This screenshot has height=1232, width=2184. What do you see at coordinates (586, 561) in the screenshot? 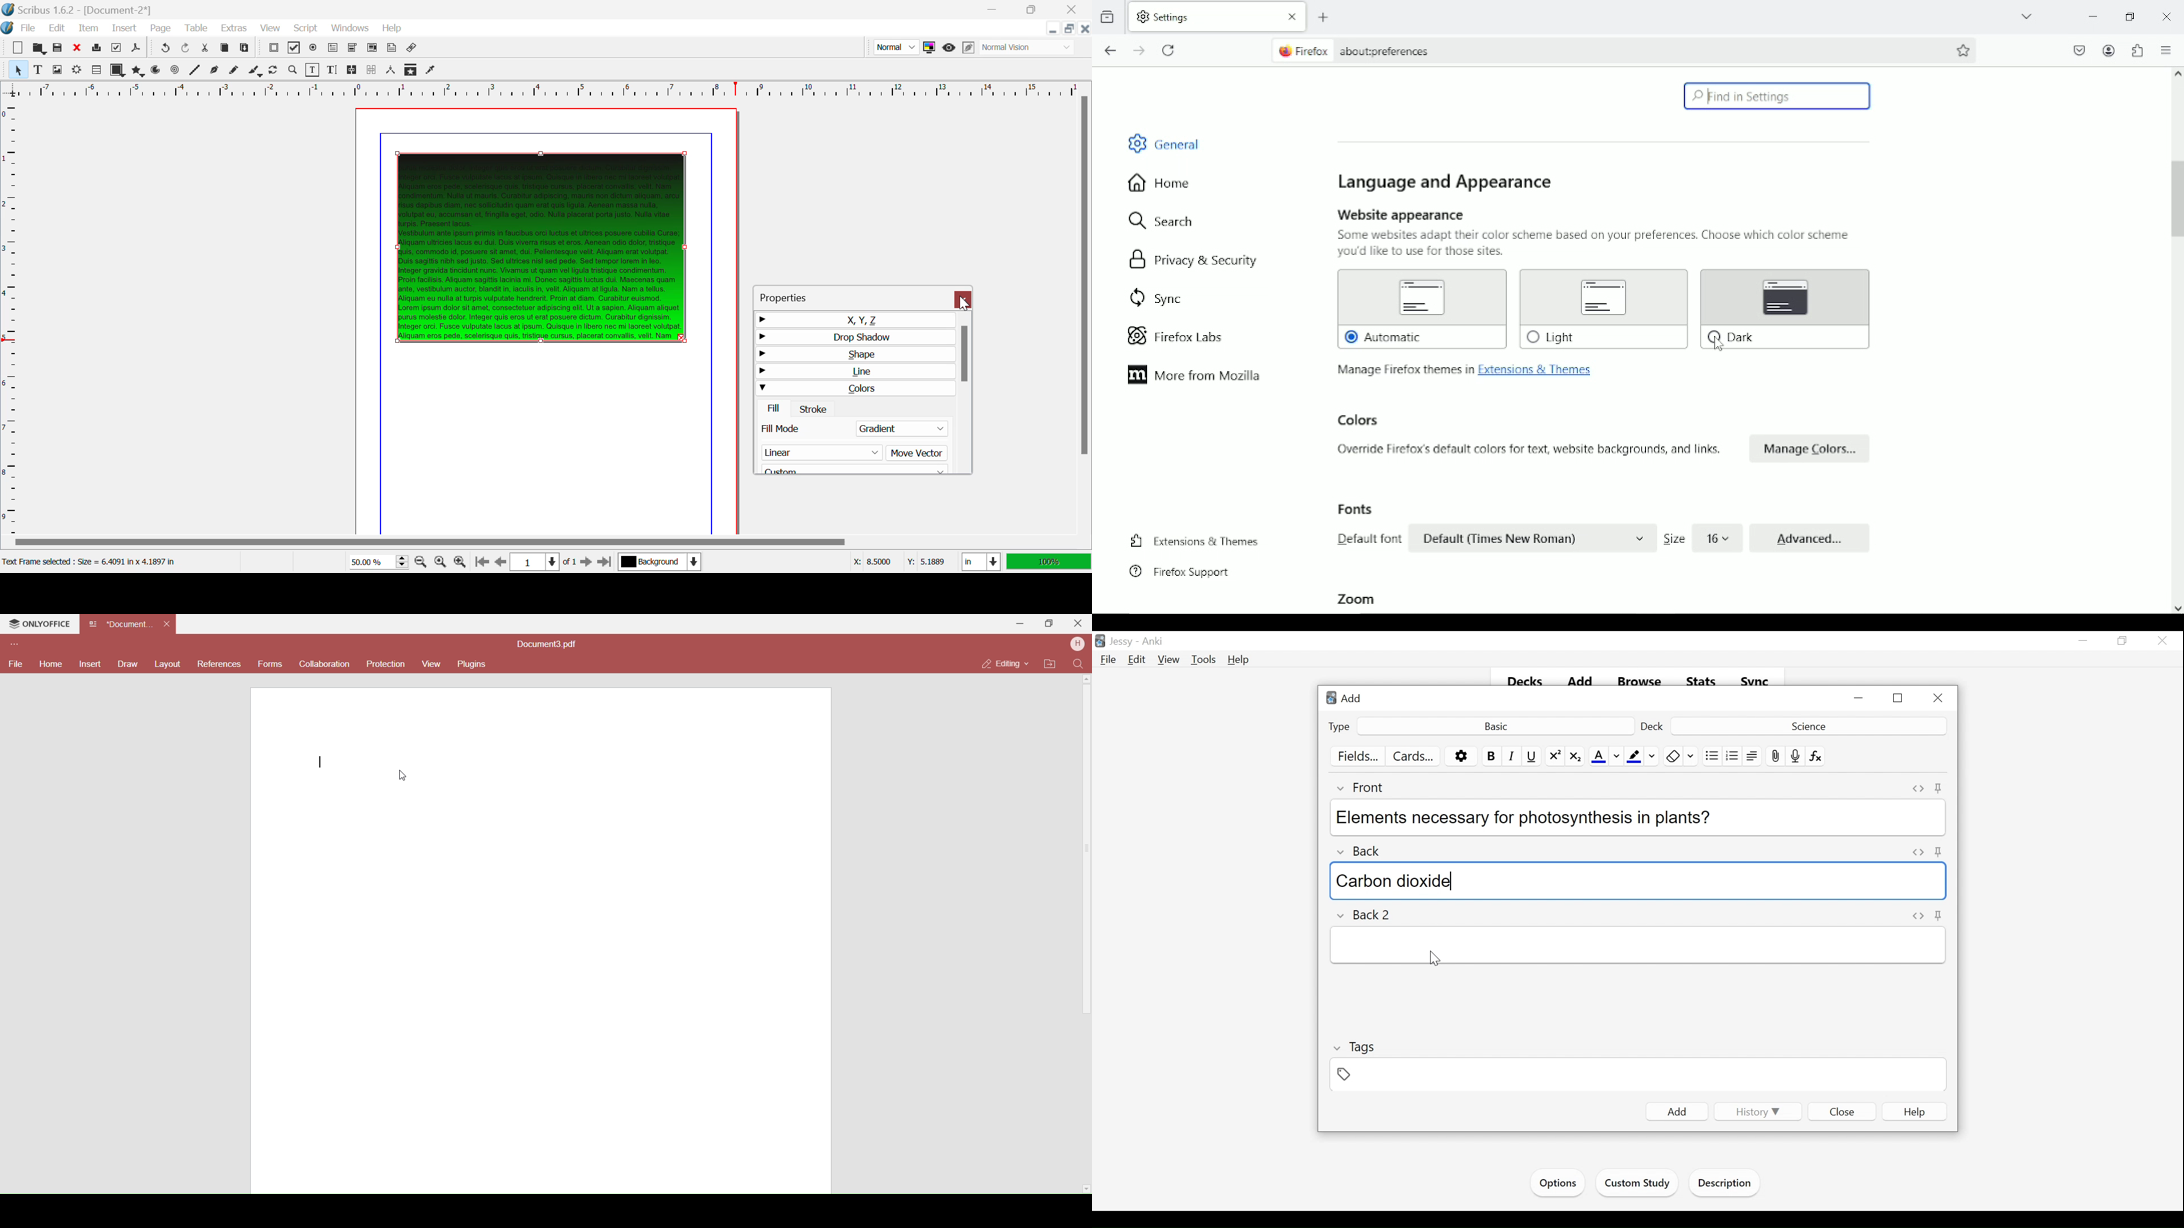
I see `Next Page` at bounding box center [586, 561].